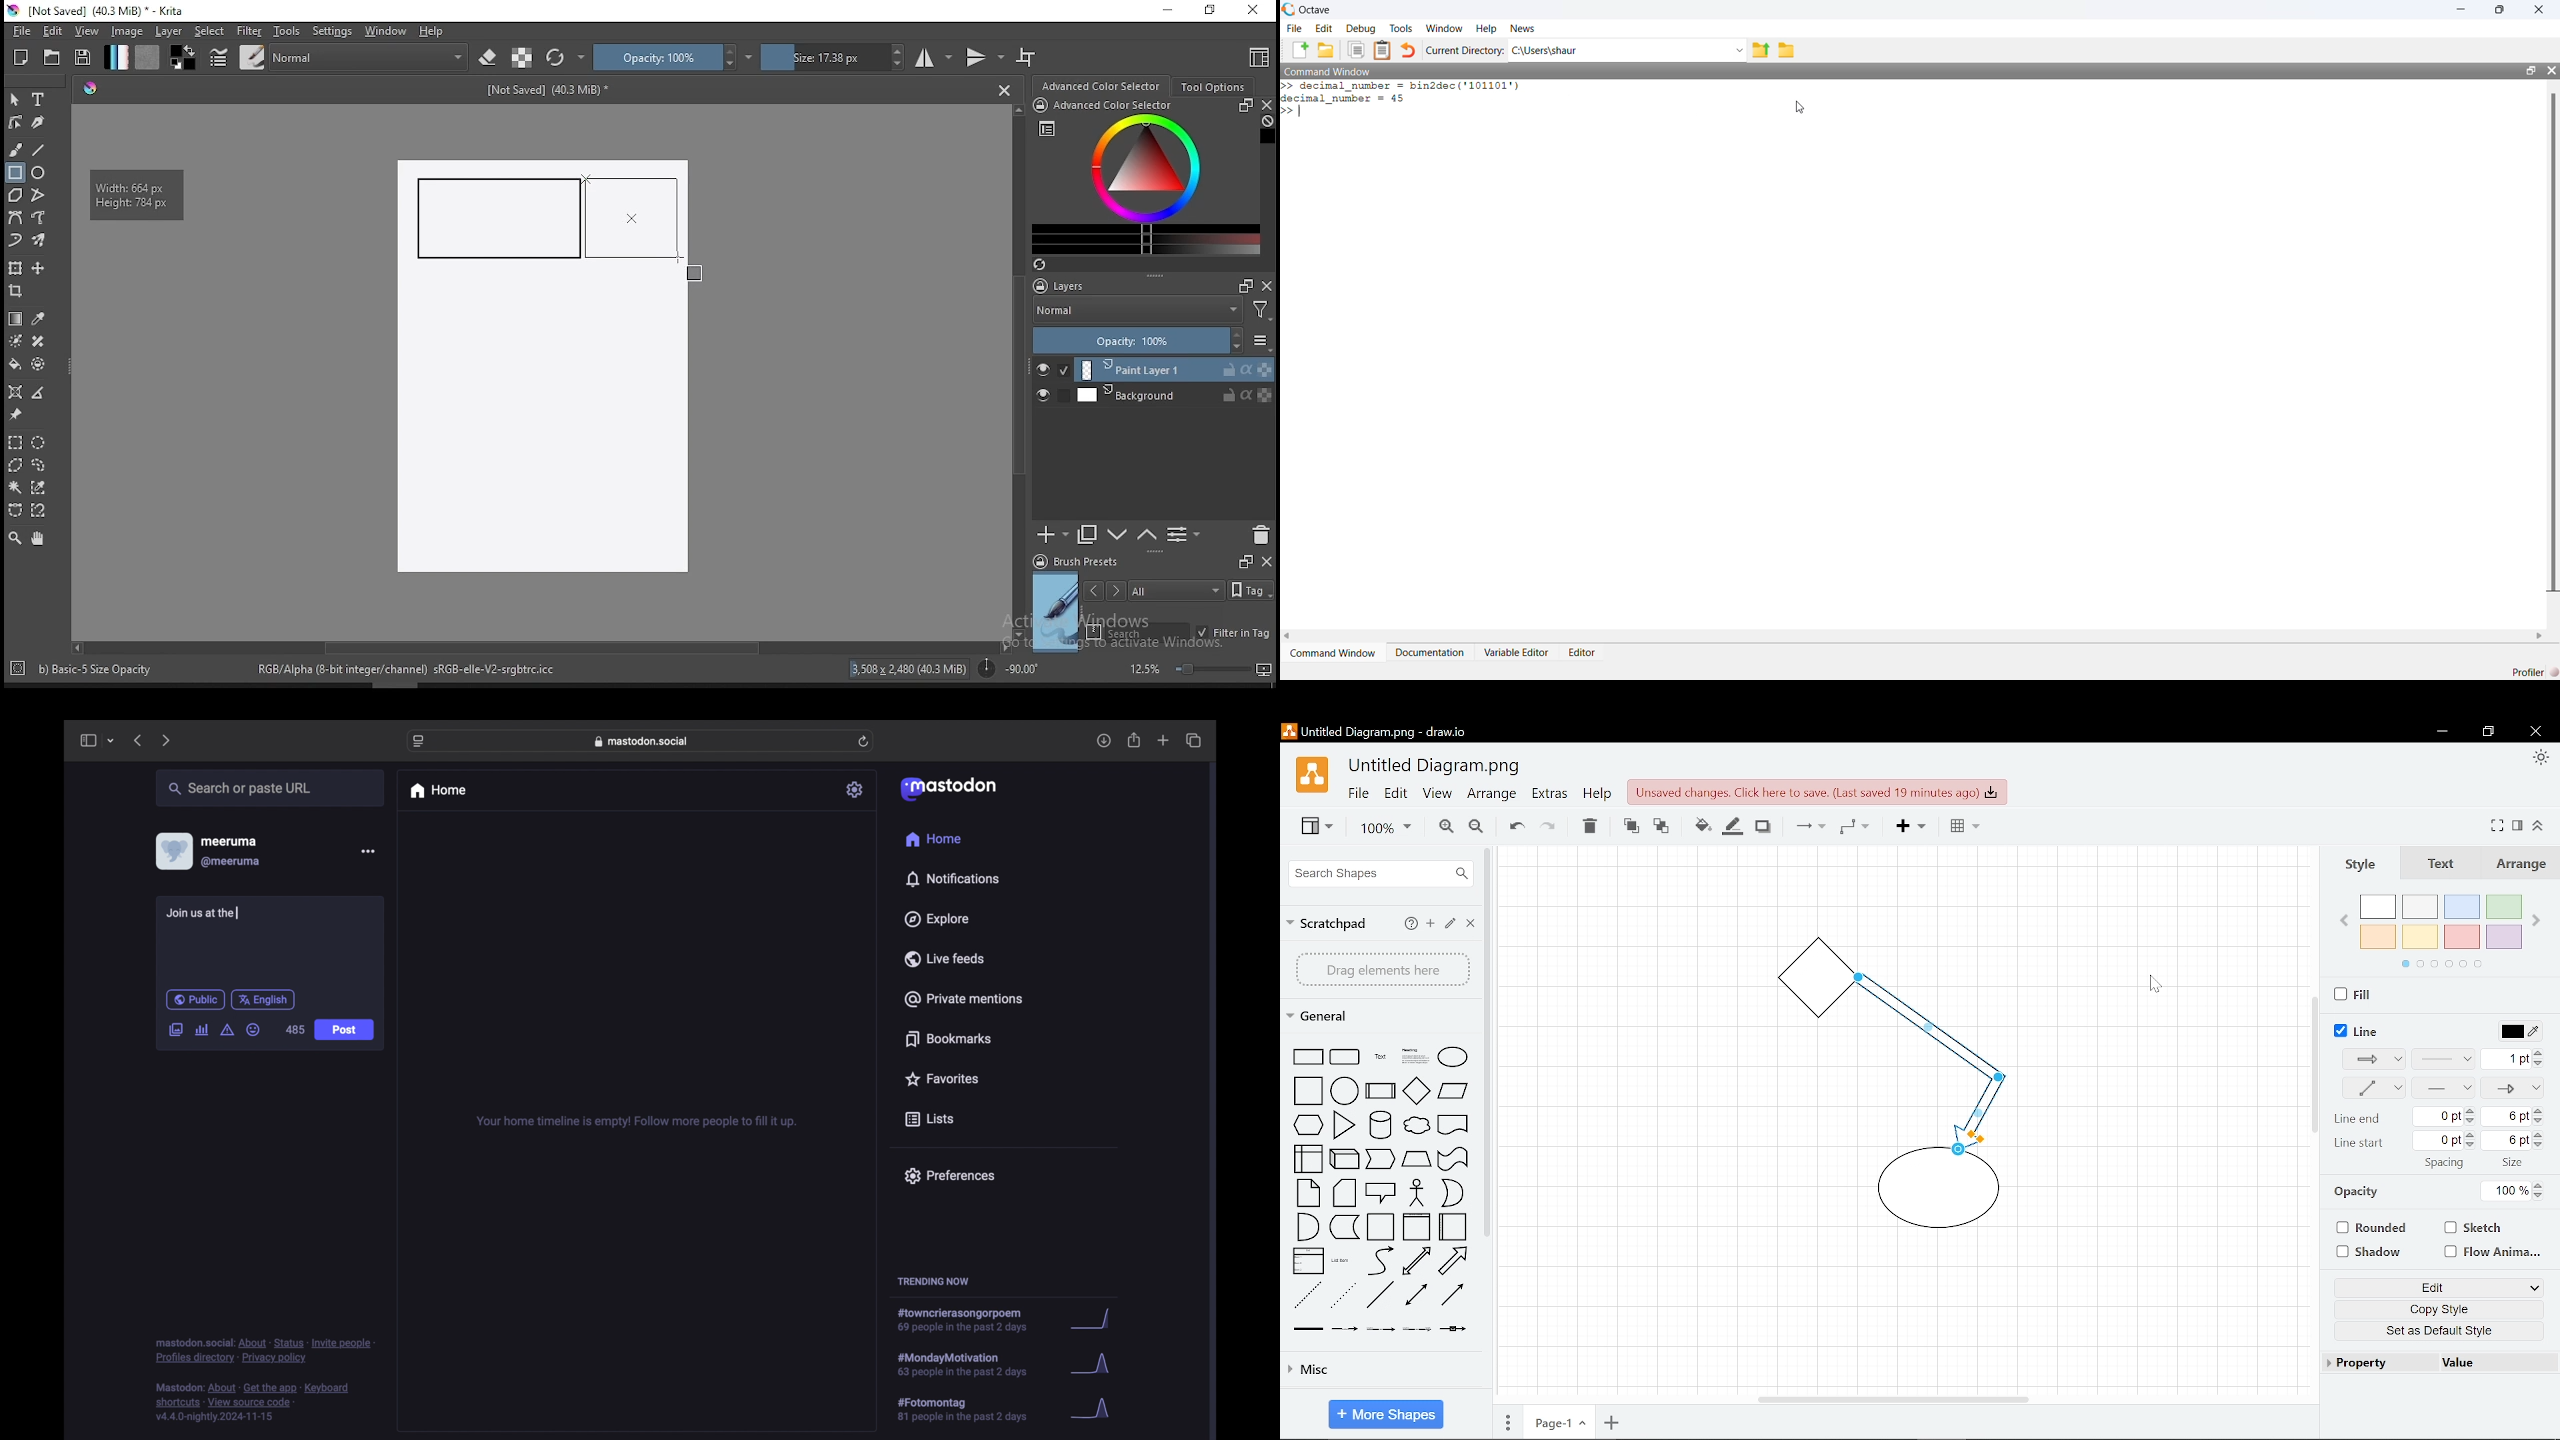 The width and height of the screenshot is (2576, 1456). Describe the element at coordinates (1452, 925) in the screenshot. I see `Edit` at that location.